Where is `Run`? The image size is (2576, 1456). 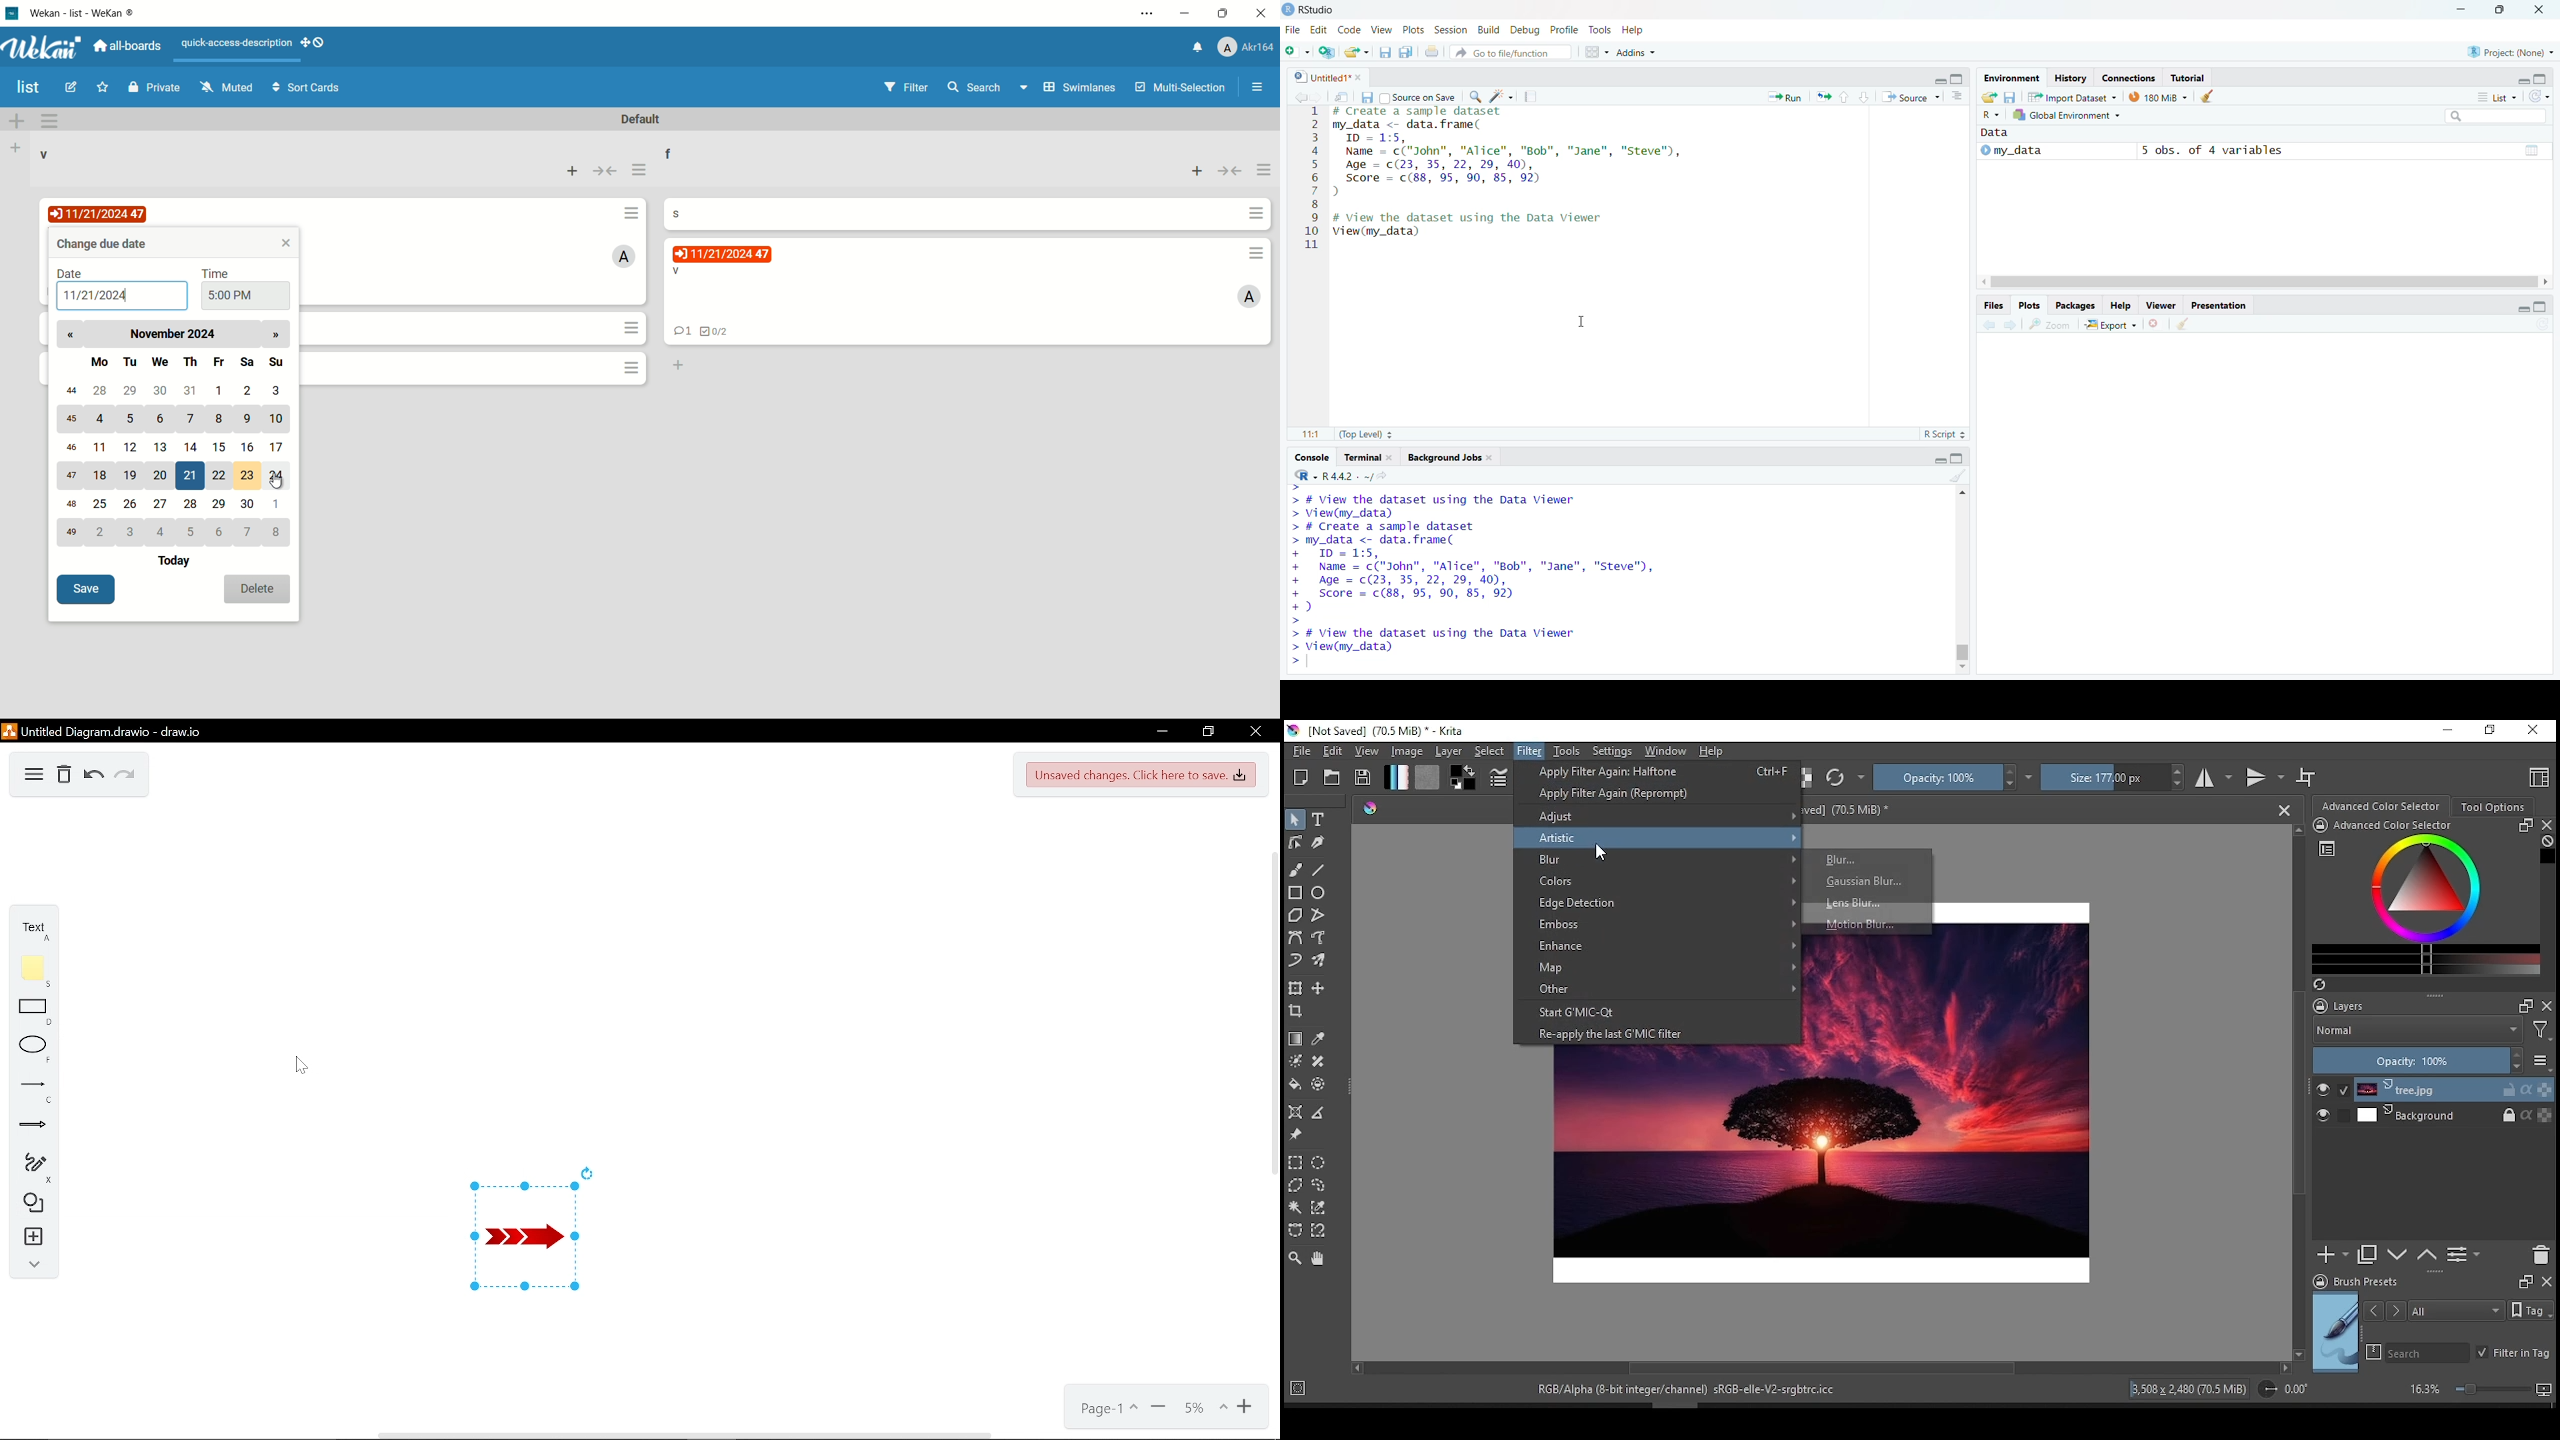 Run is located at coordinates (1788, 98).